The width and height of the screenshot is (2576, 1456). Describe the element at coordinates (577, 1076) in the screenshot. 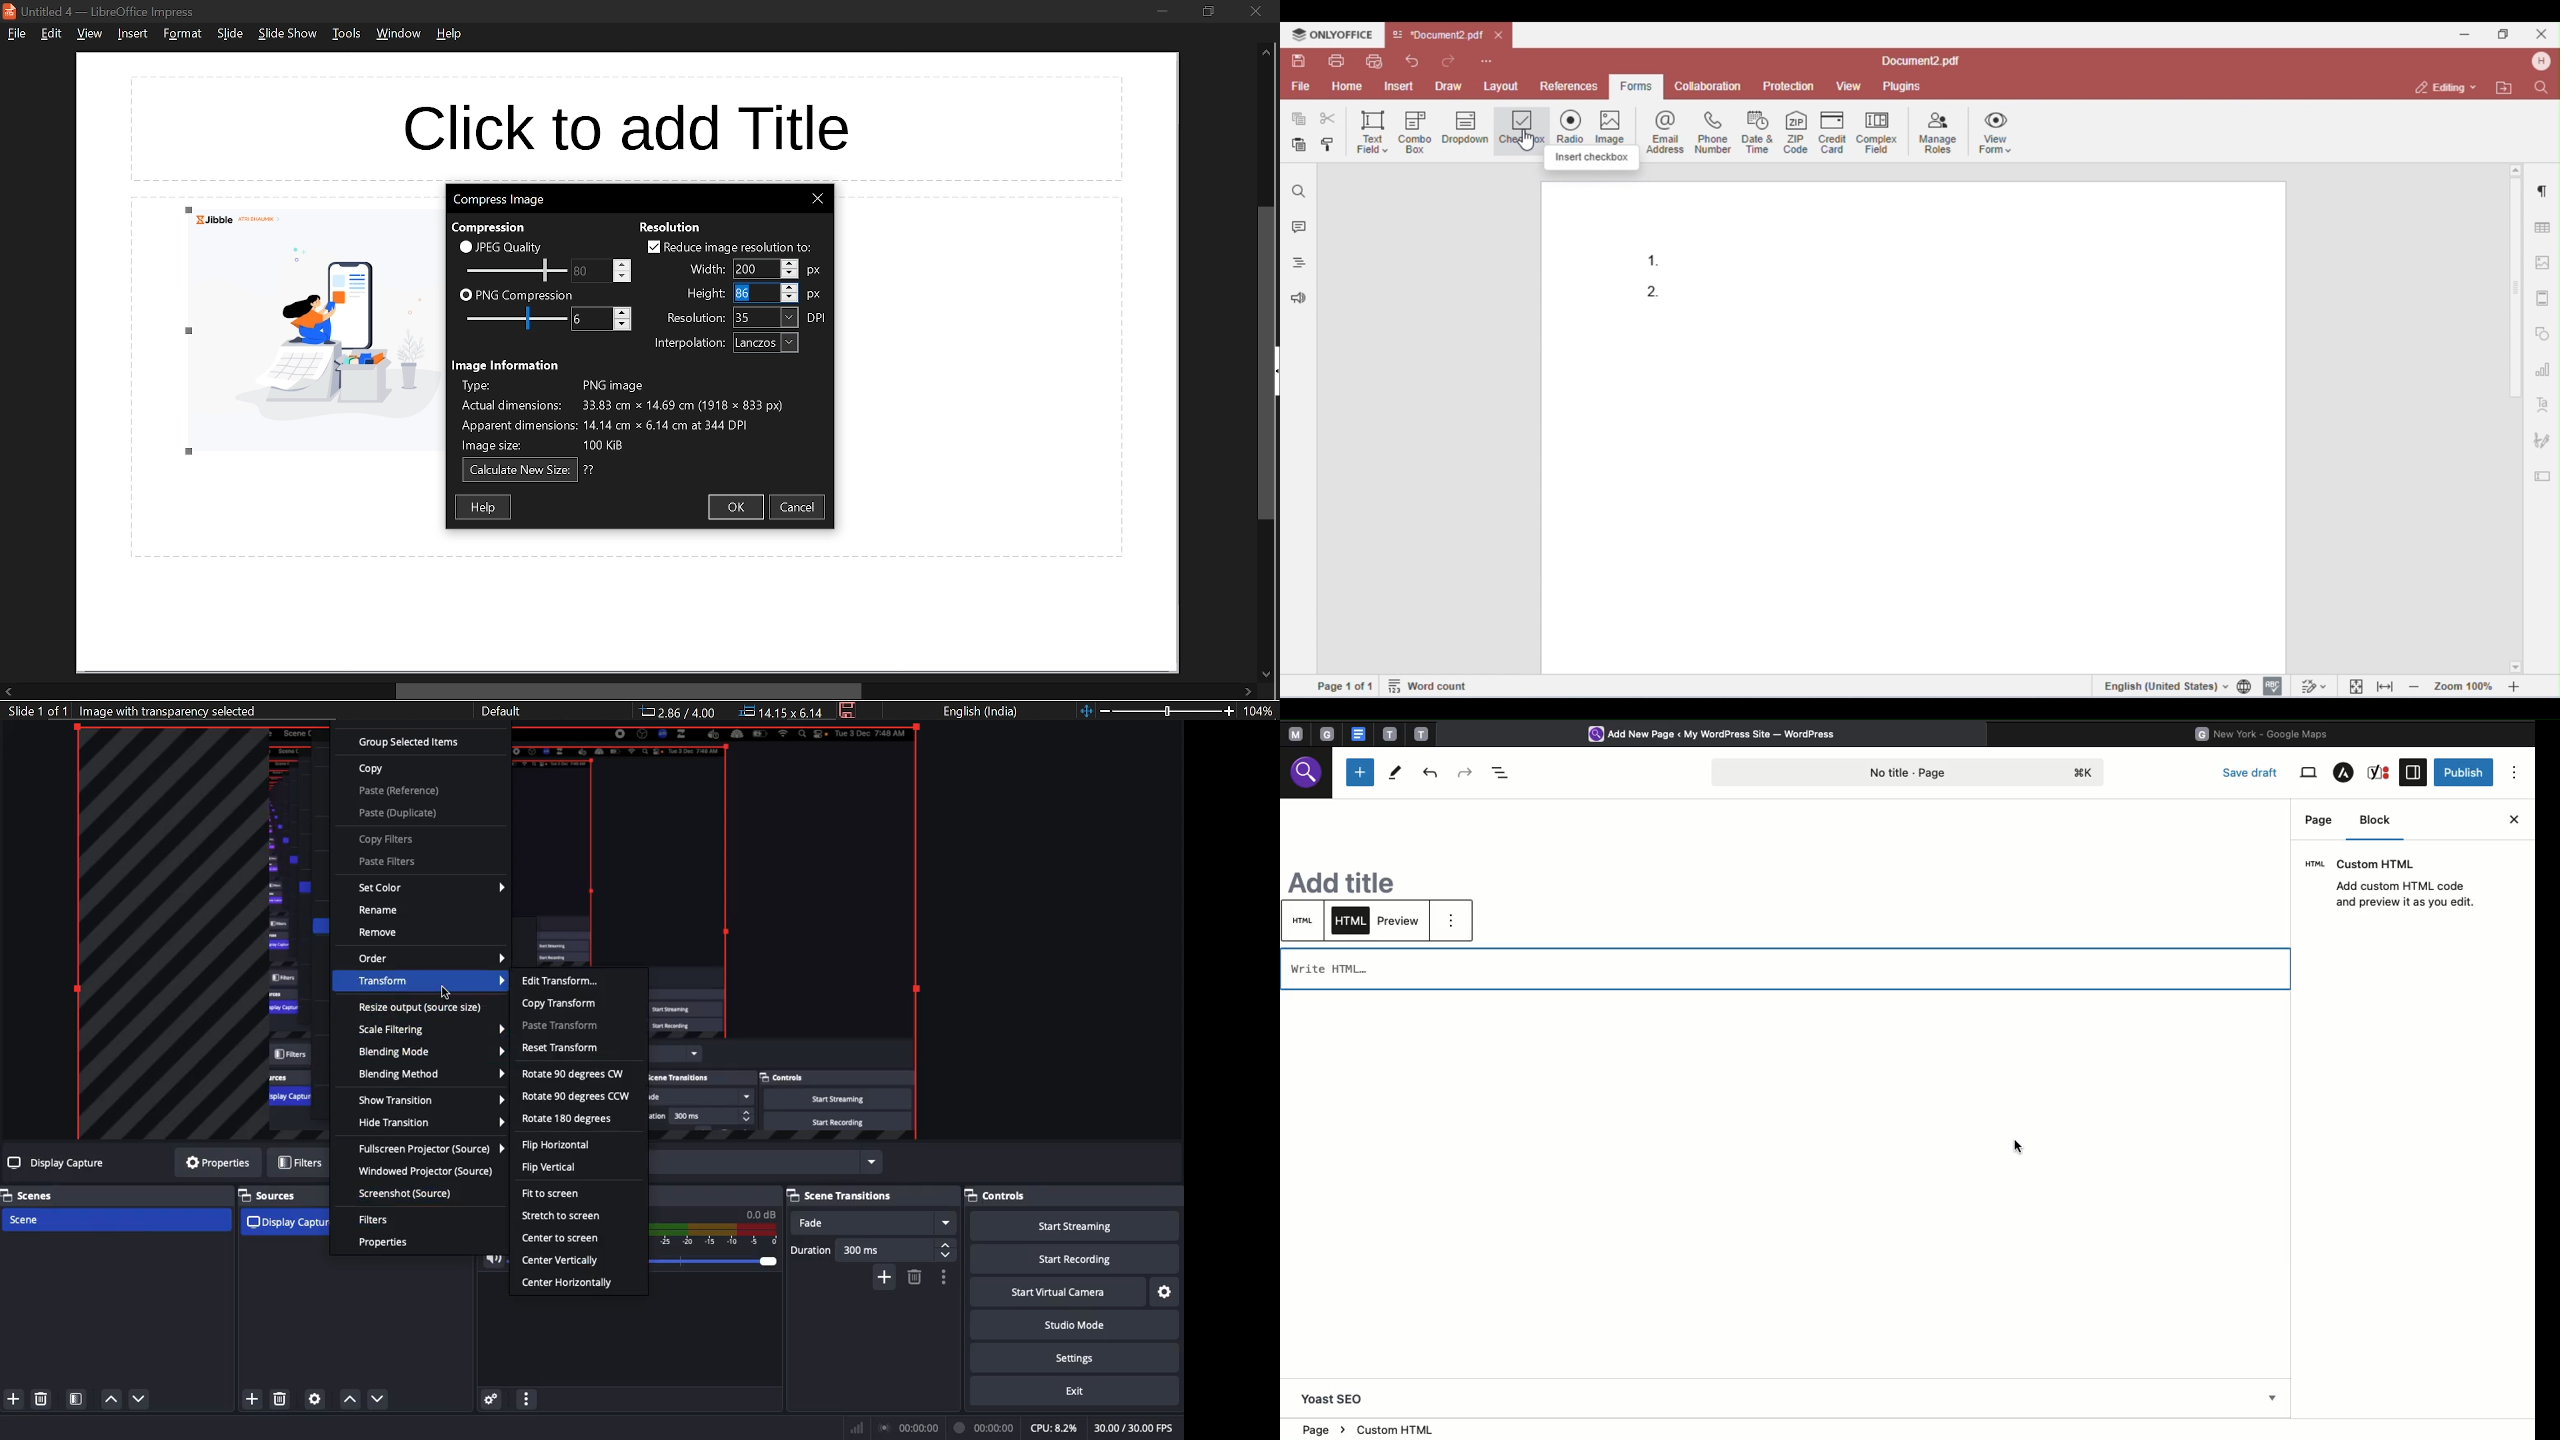

I see `Rotate 90 degrees` at that location.